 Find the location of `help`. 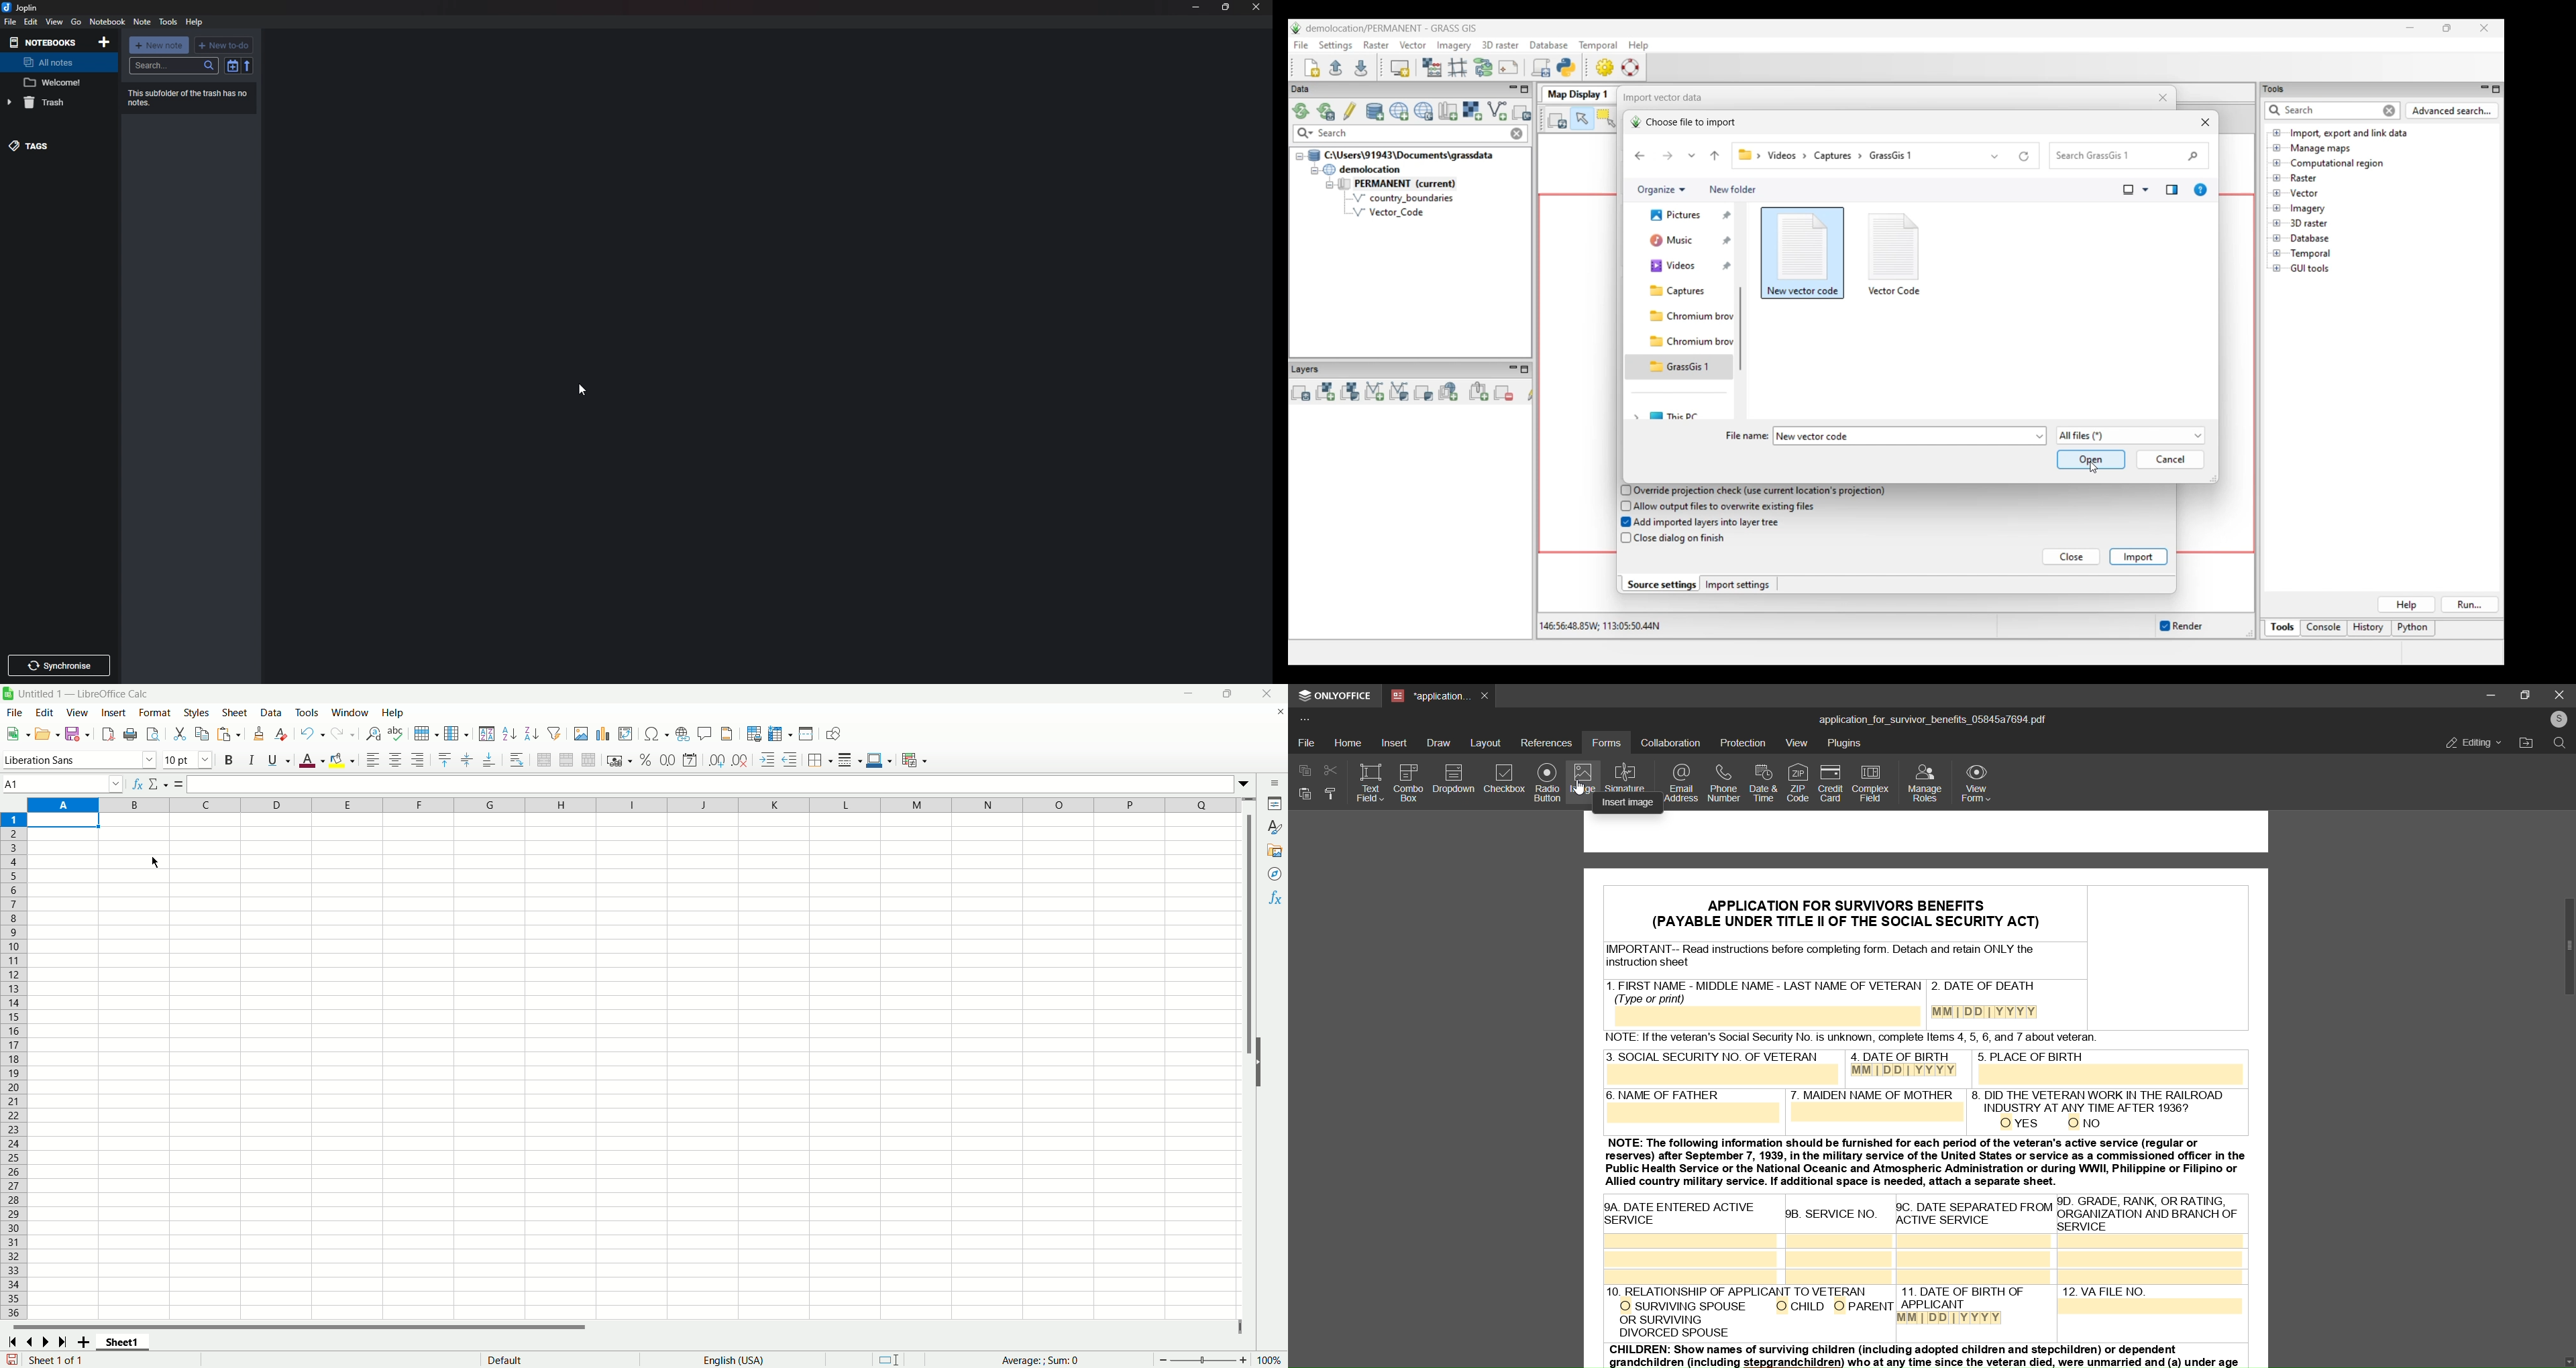

help is located at coordinates (394, 713).